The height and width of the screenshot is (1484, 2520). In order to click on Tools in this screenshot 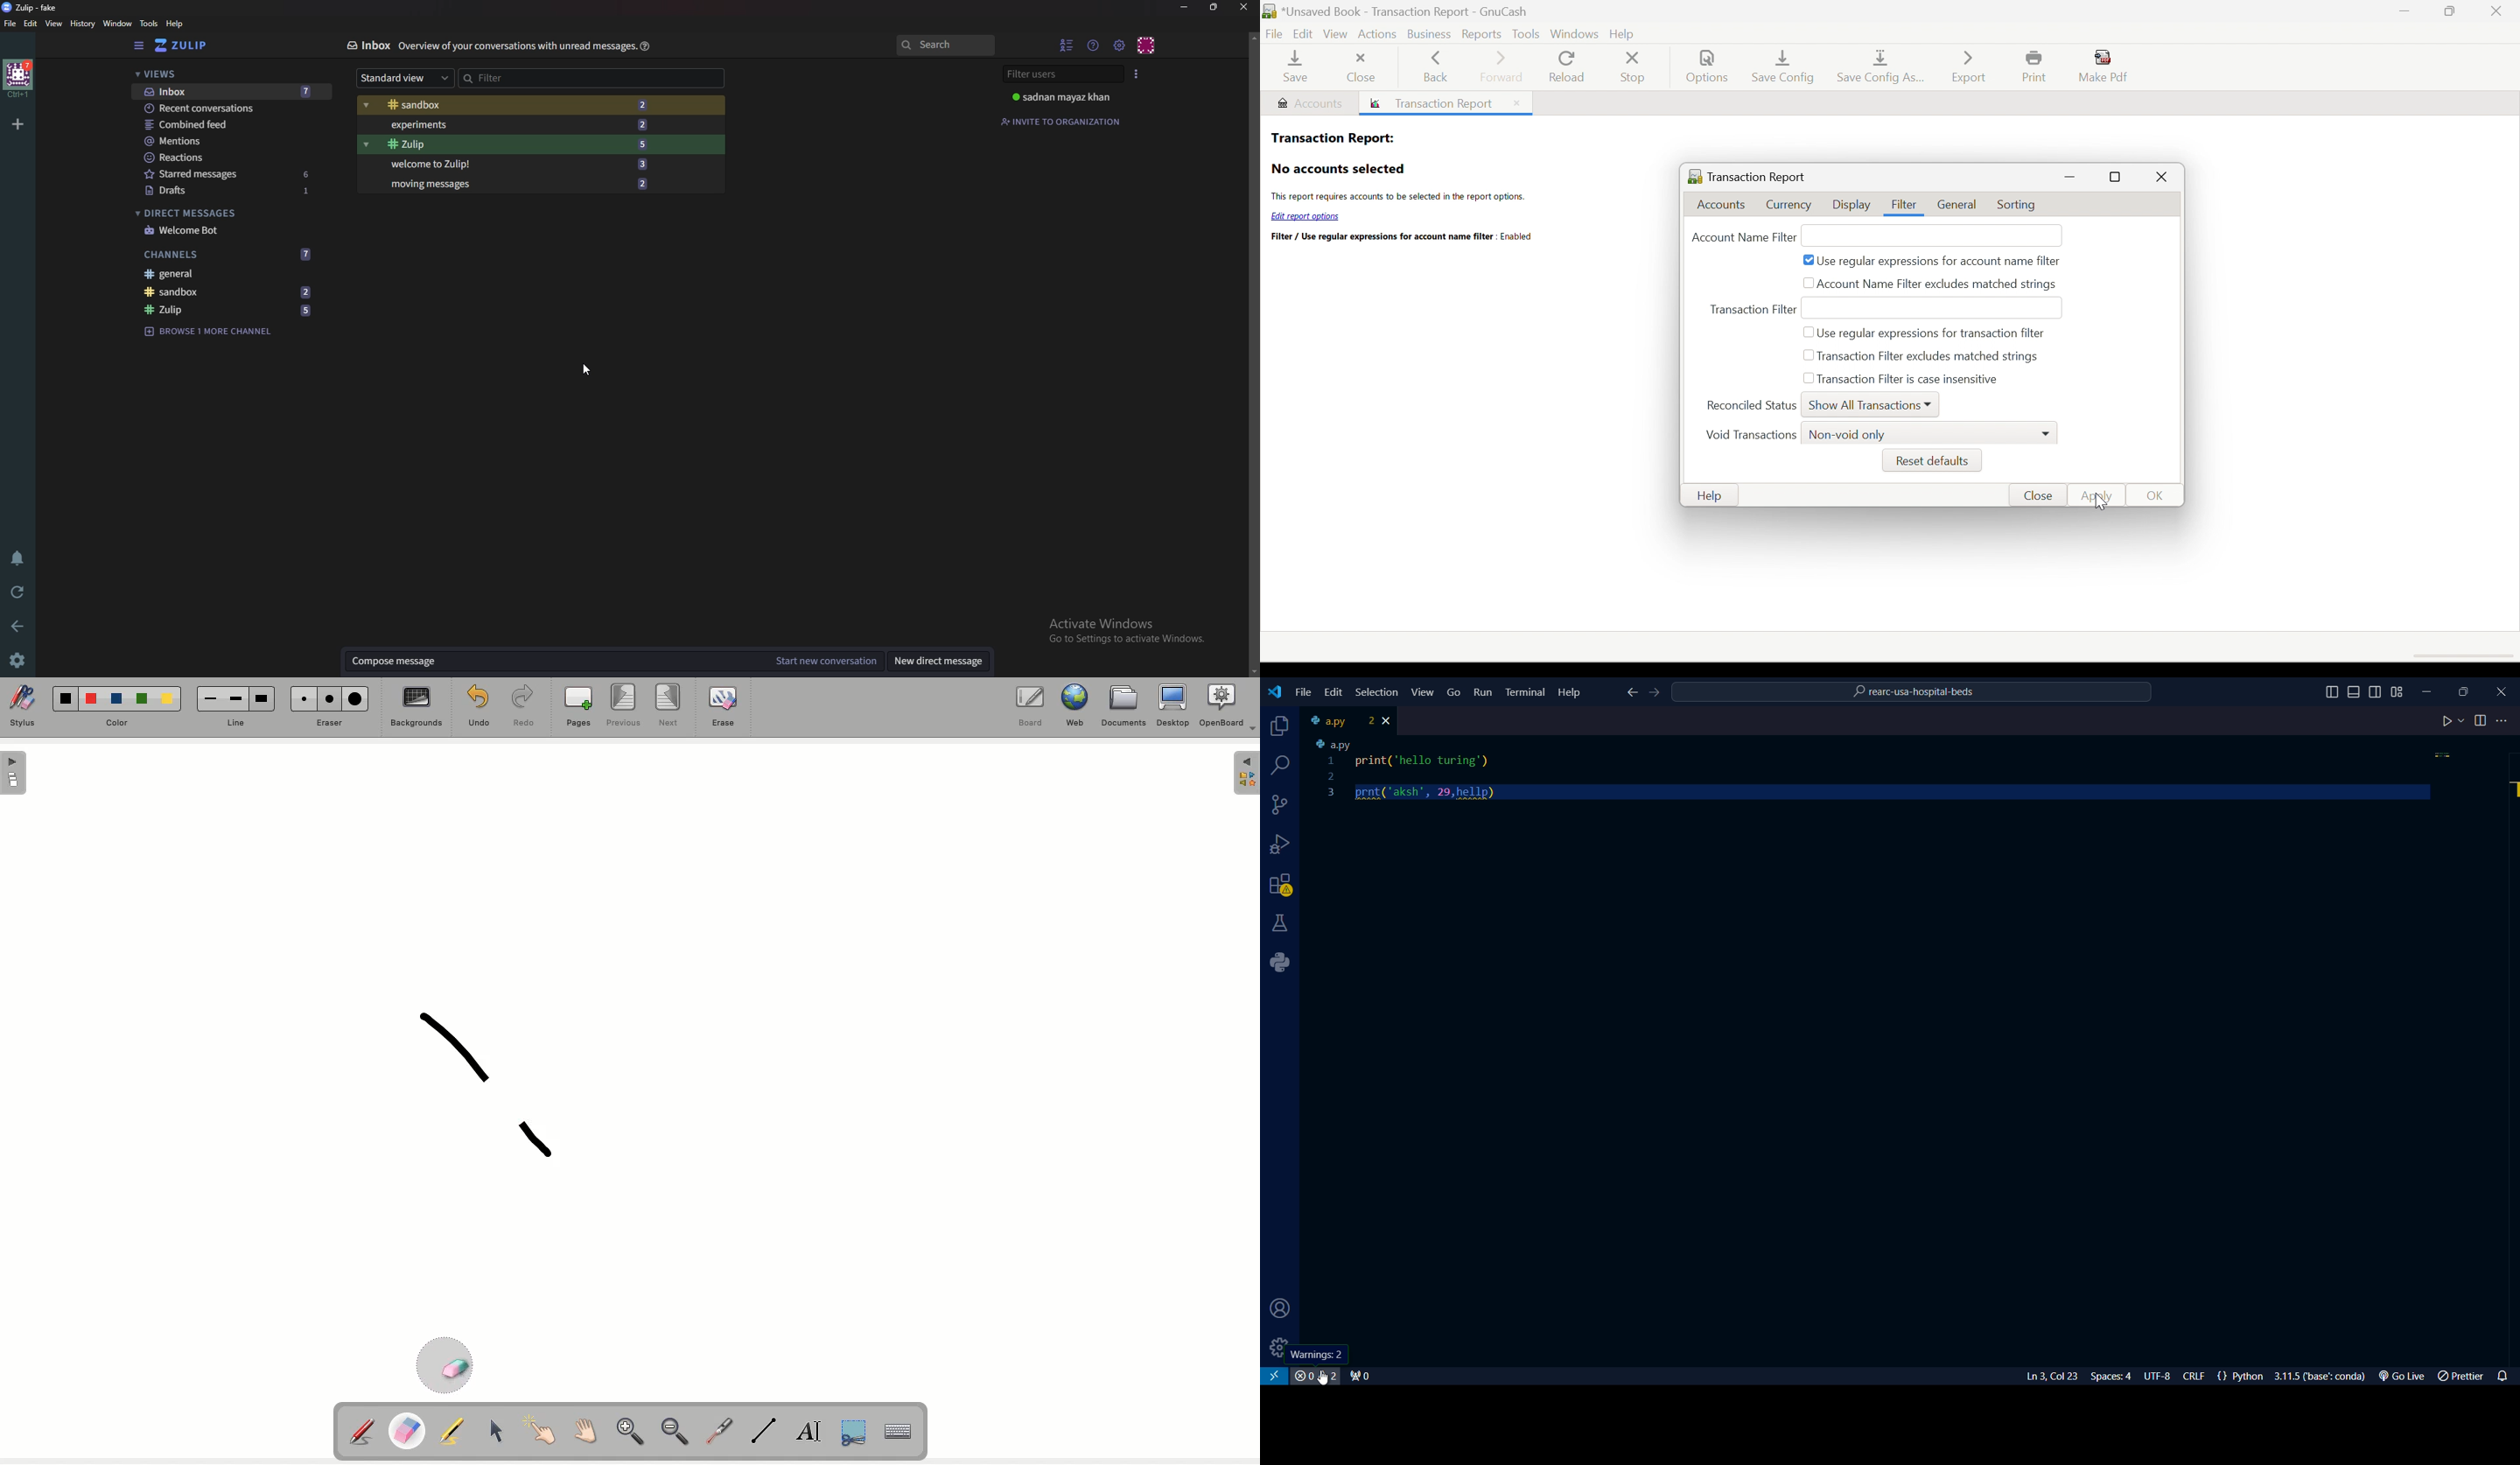, I will do `click(1525, 33)`.